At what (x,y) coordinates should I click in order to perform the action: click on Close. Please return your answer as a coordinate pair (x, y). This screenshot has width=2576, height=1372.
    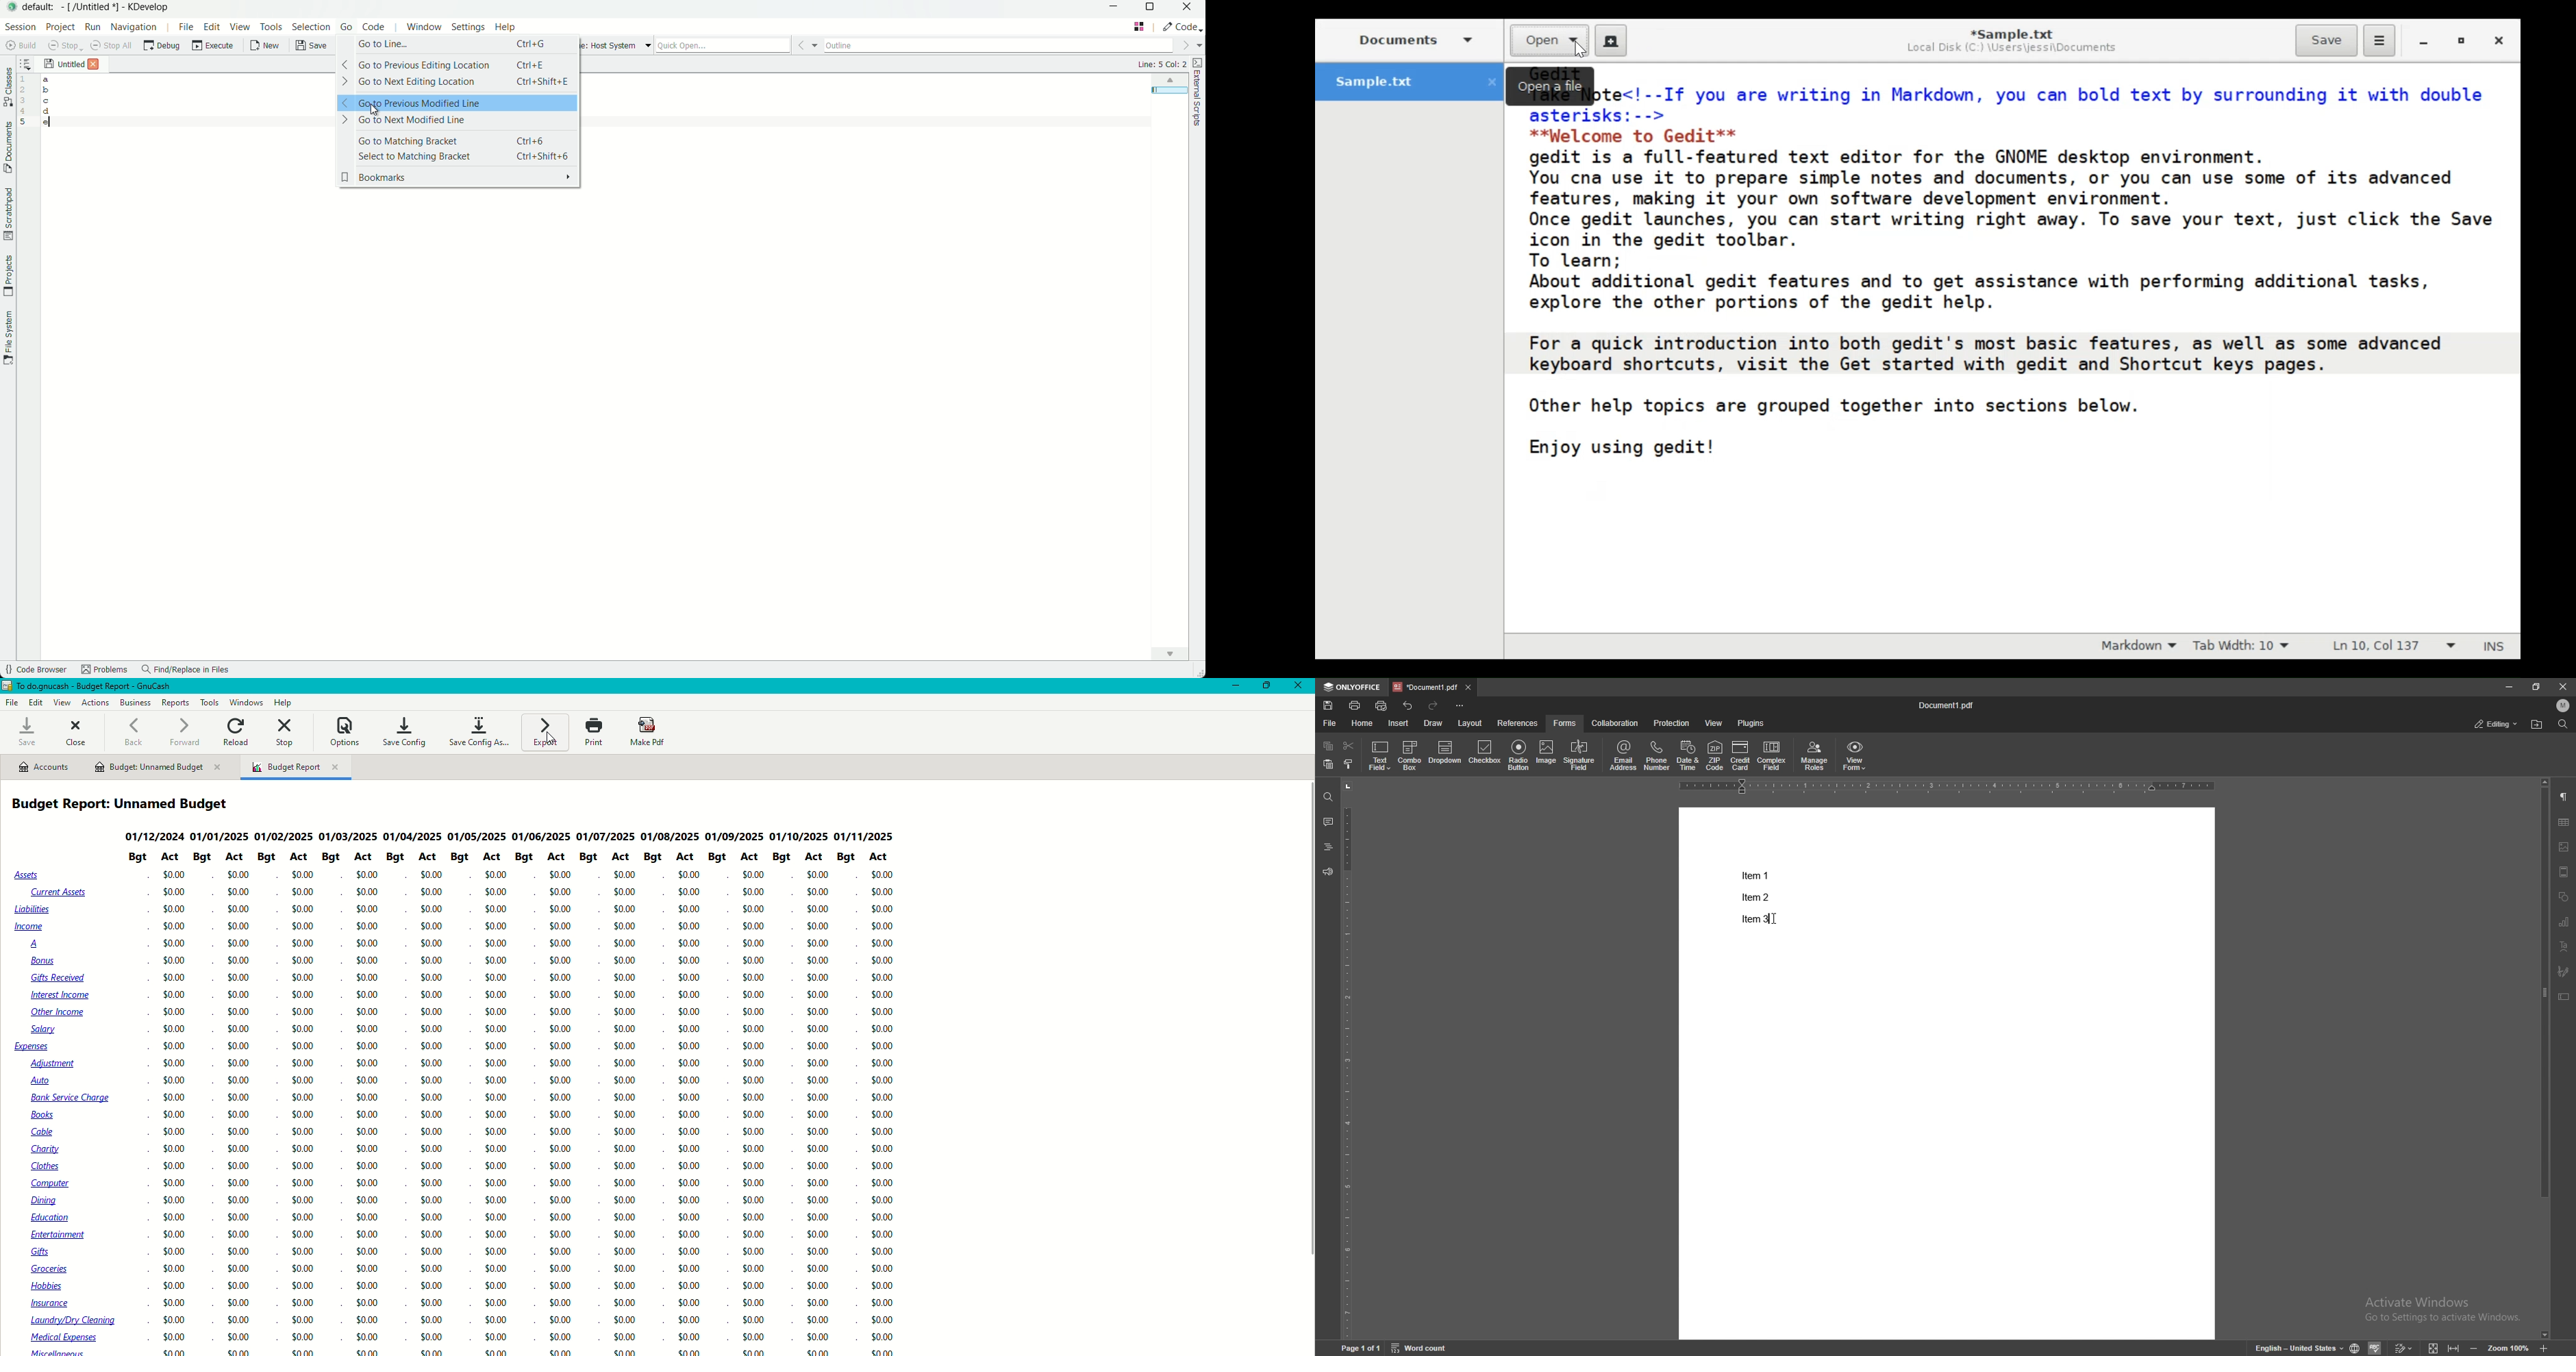
    Looking at the image, I should click on (1300, 686).